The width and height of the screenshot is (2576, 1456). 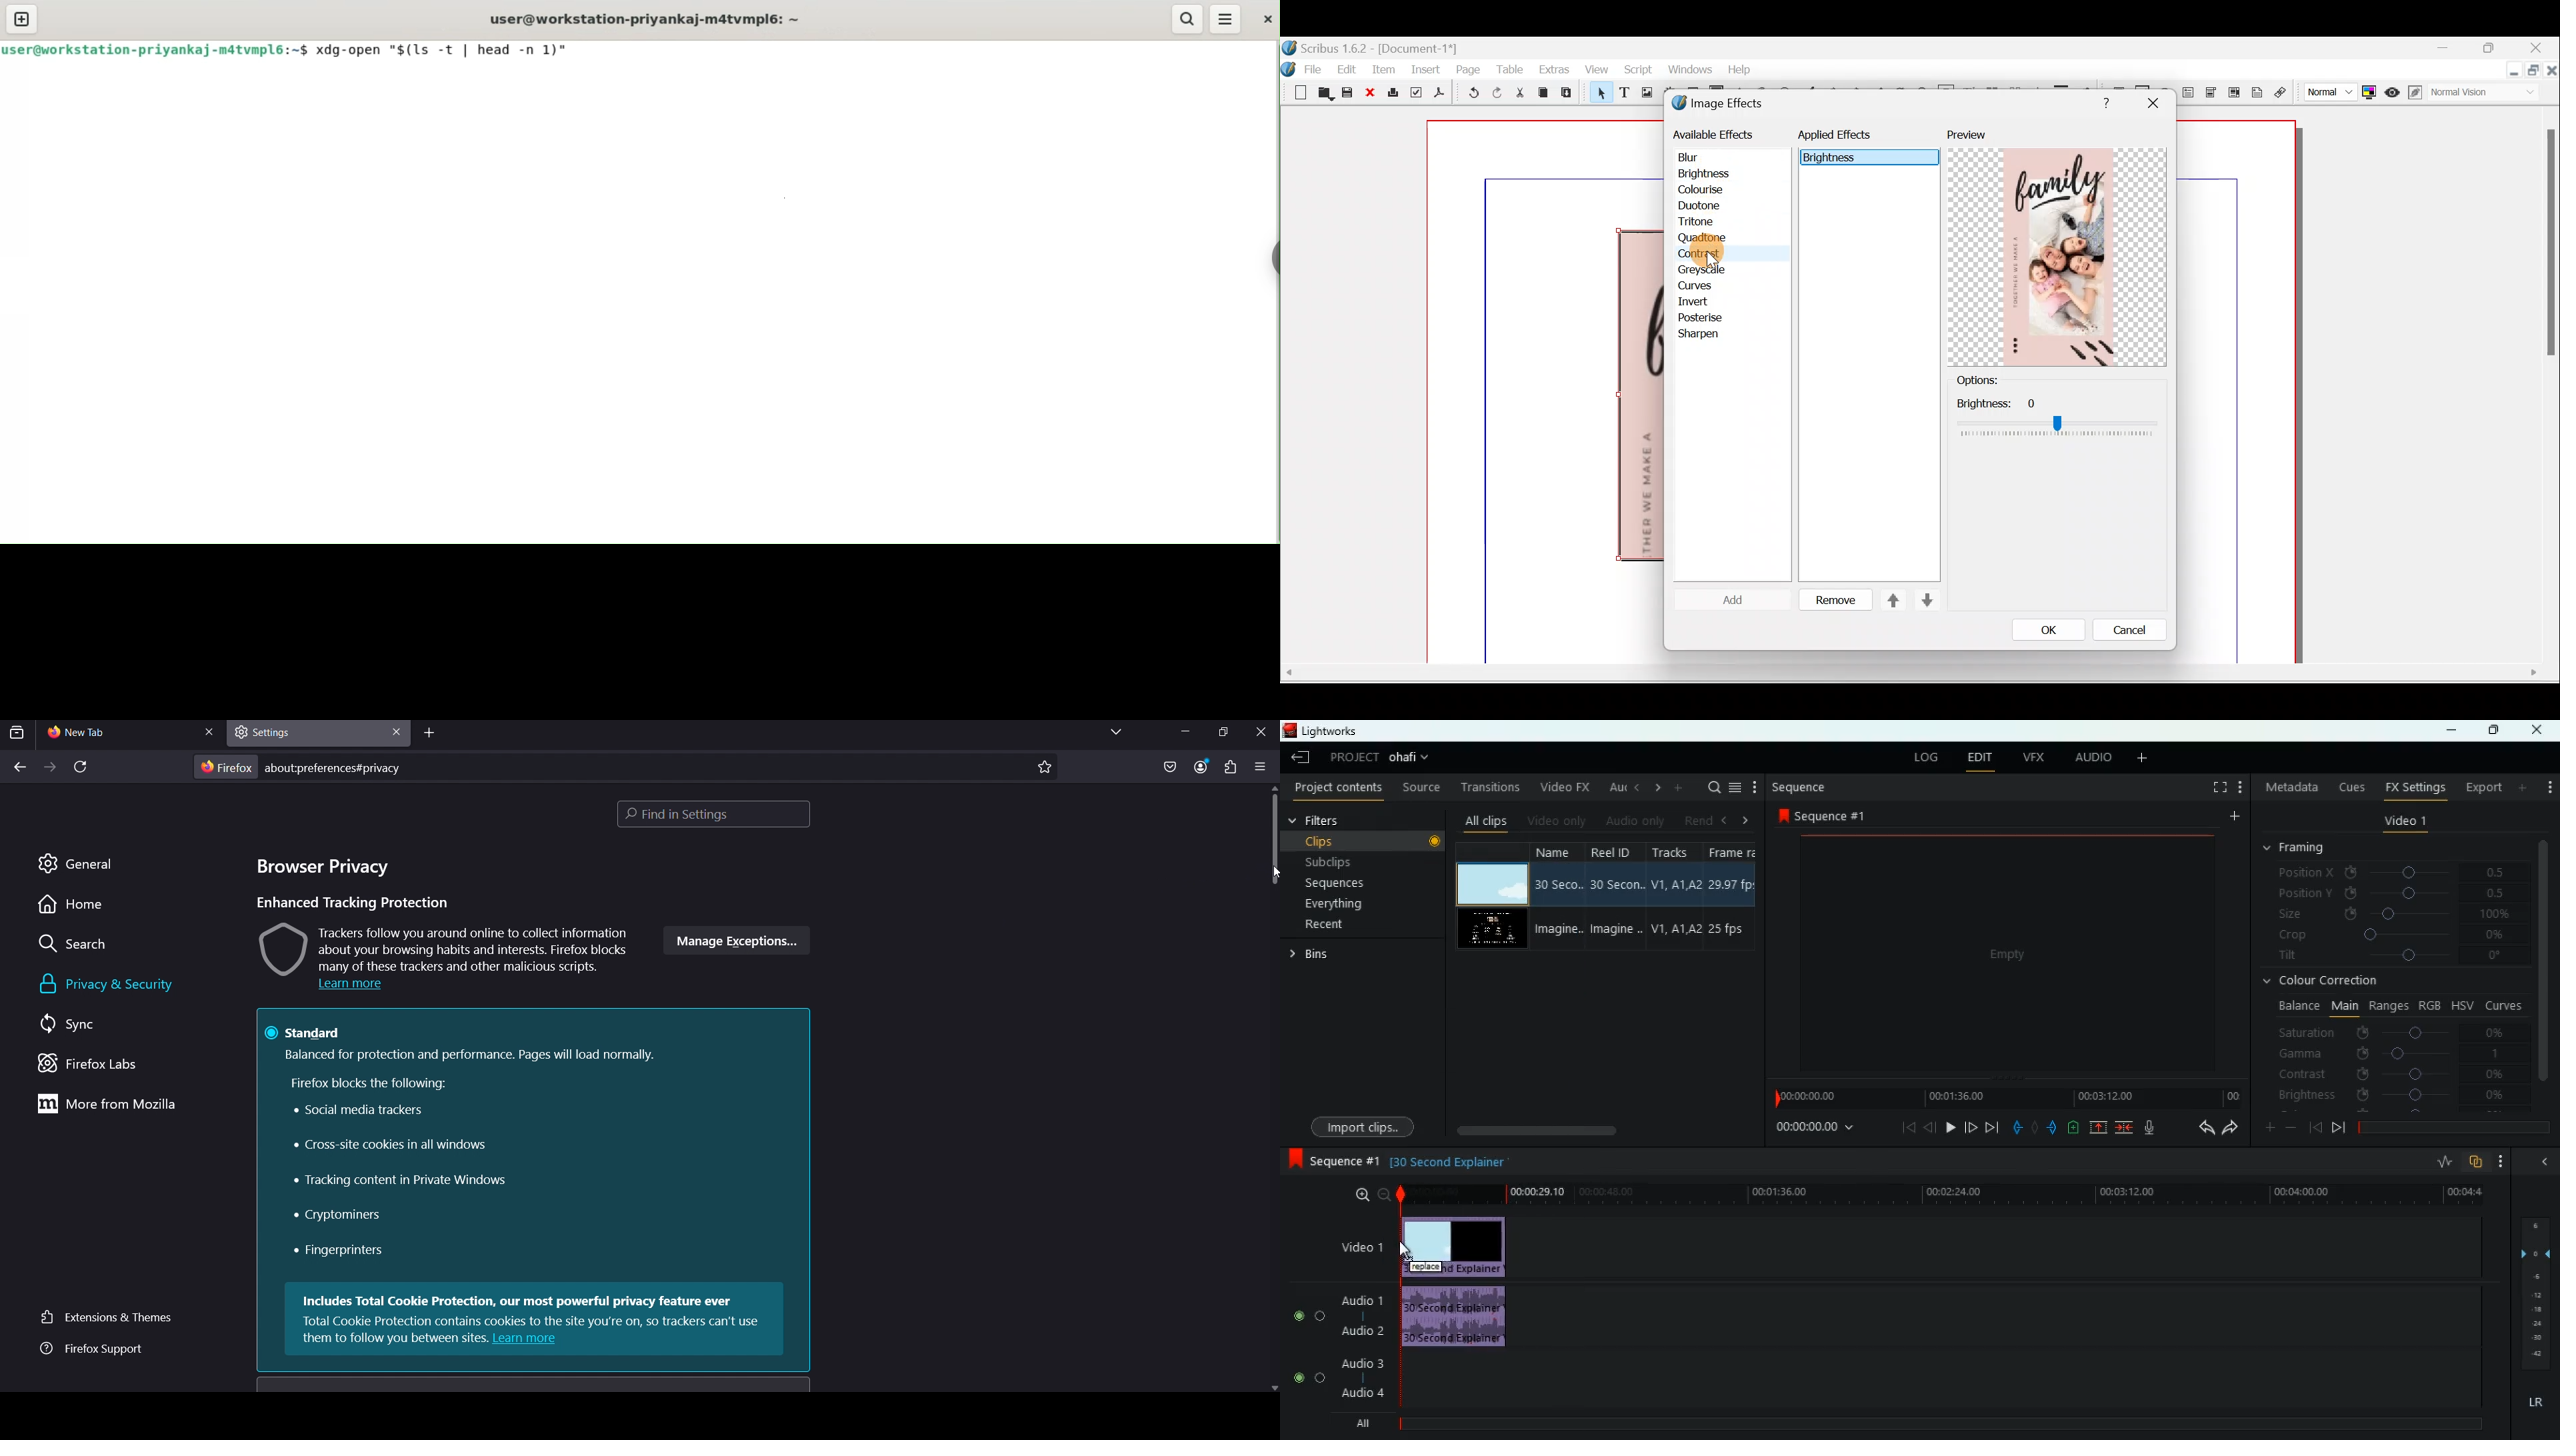 I want to click on video, so click(x=1495, y=929).